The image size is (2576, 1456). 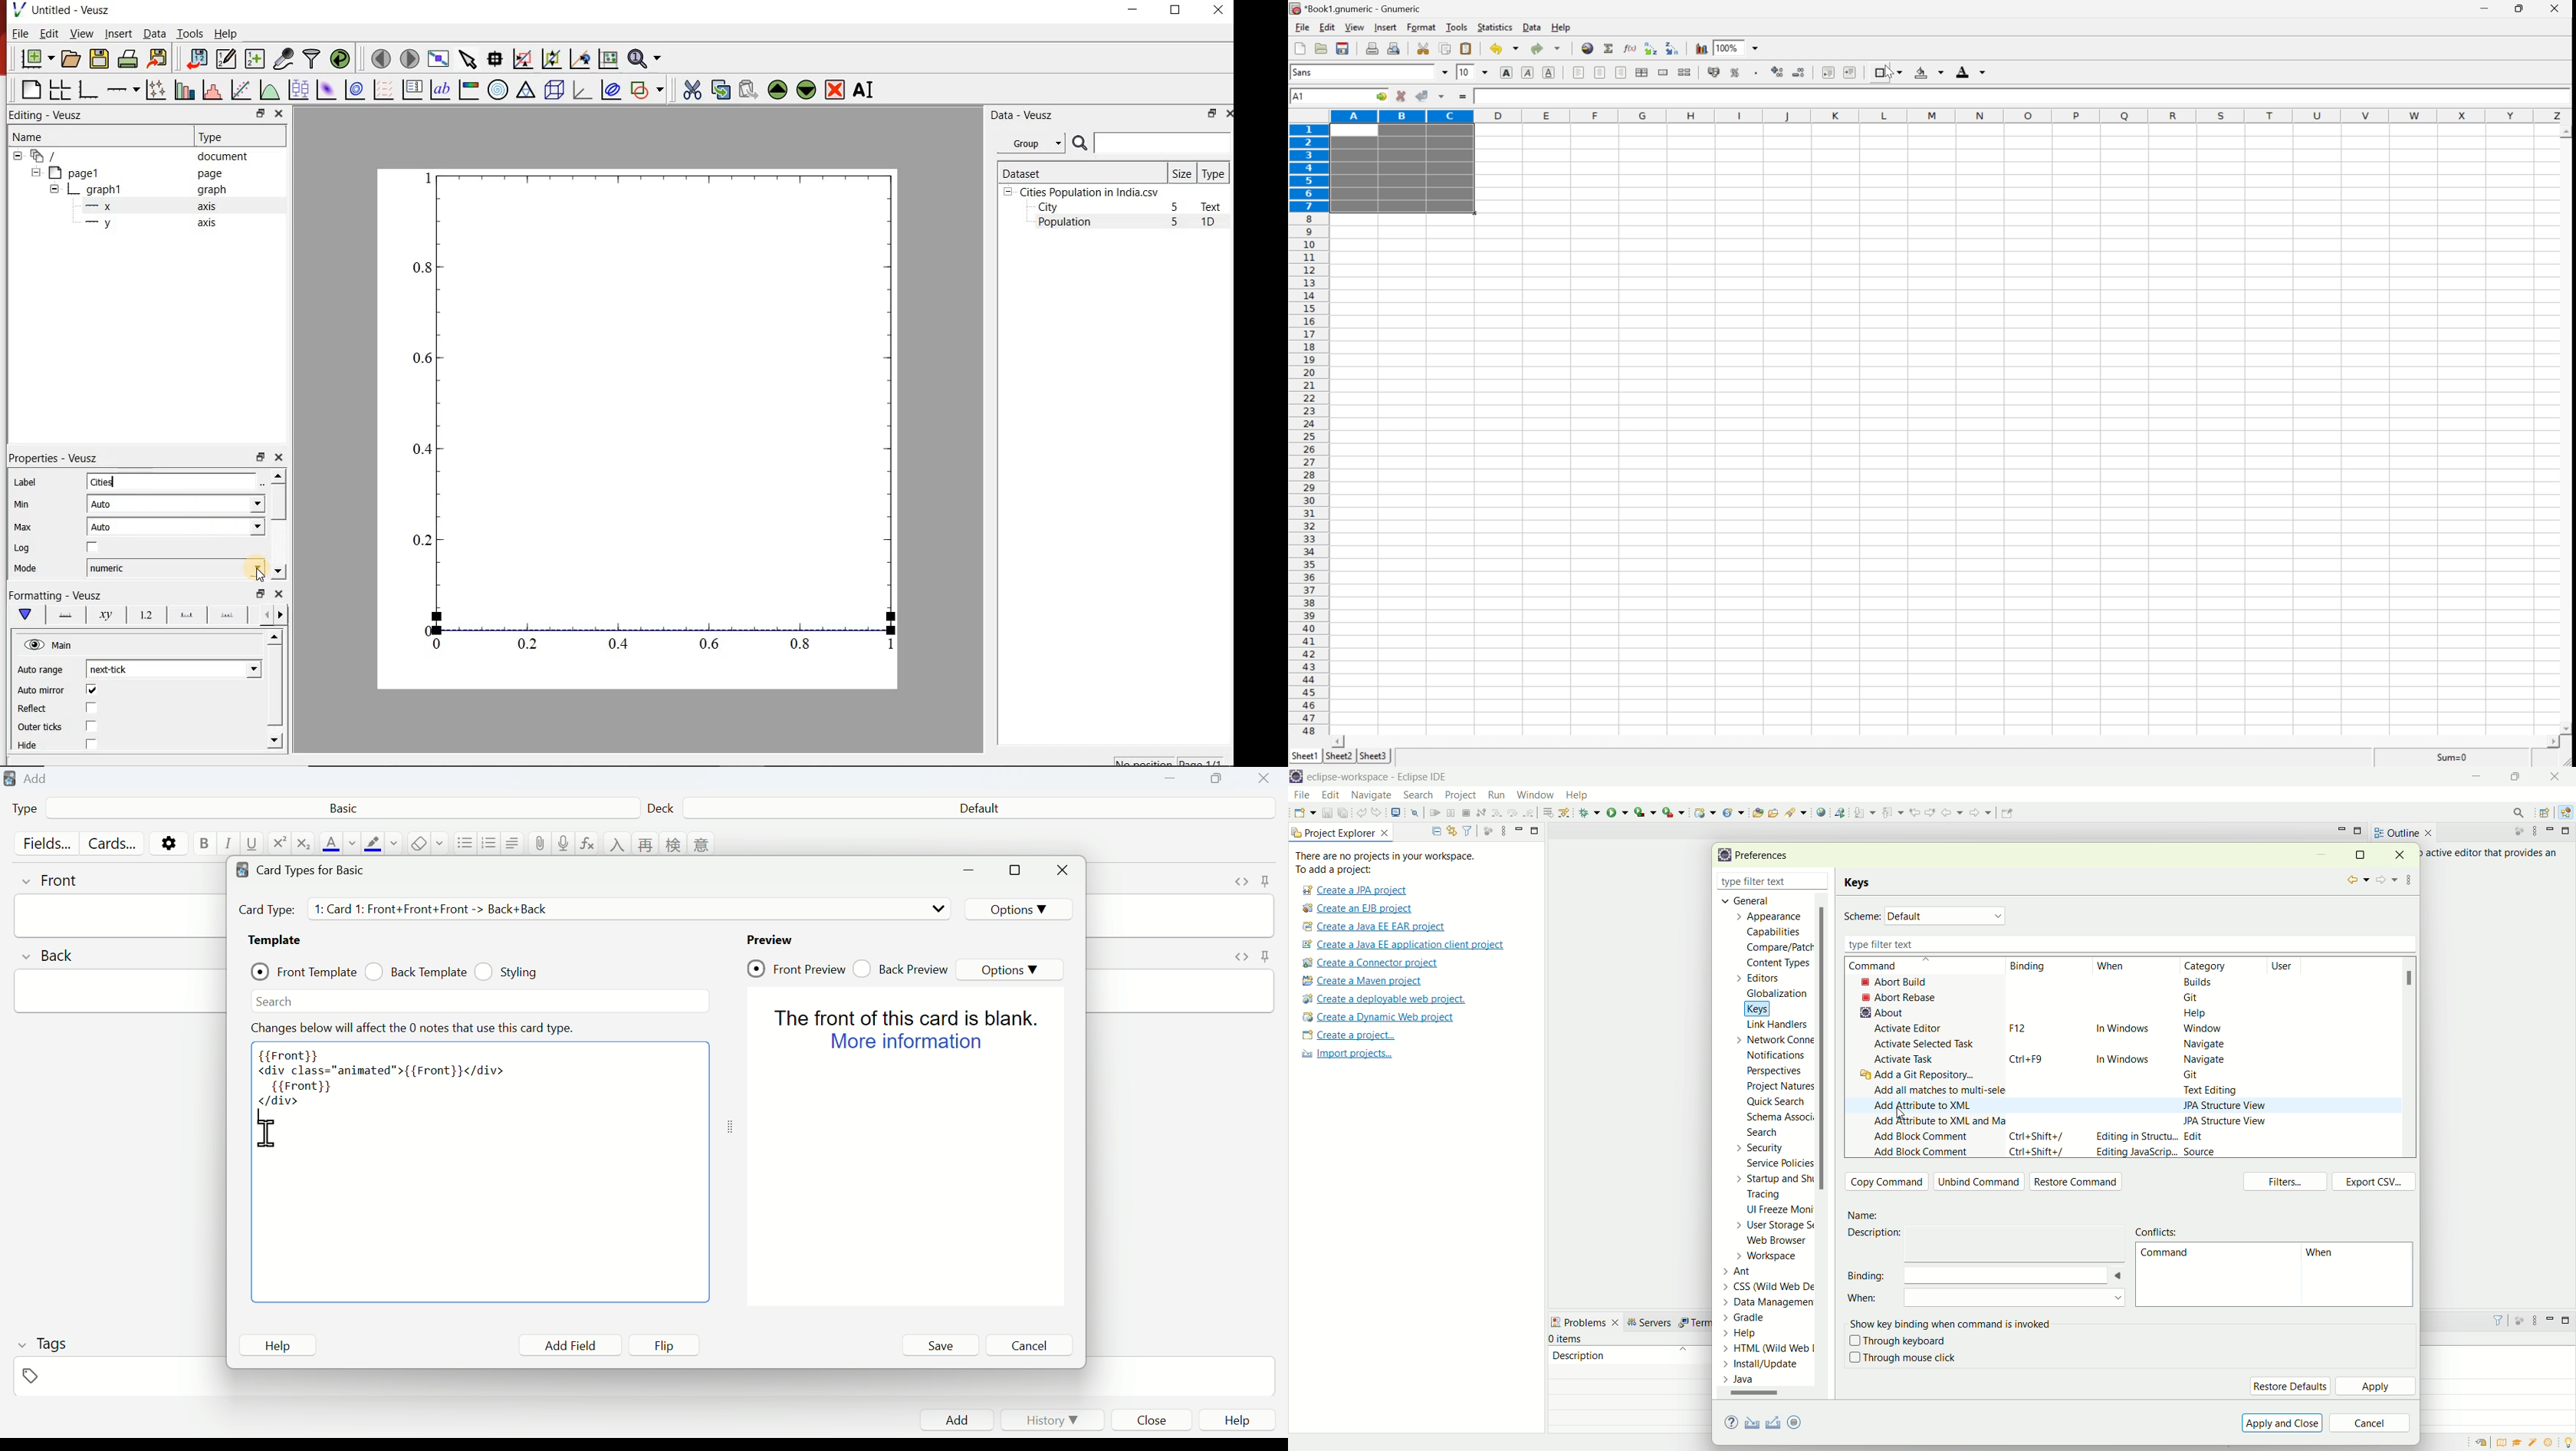 I want to click on Card Types details, so click(x=407, y=909).